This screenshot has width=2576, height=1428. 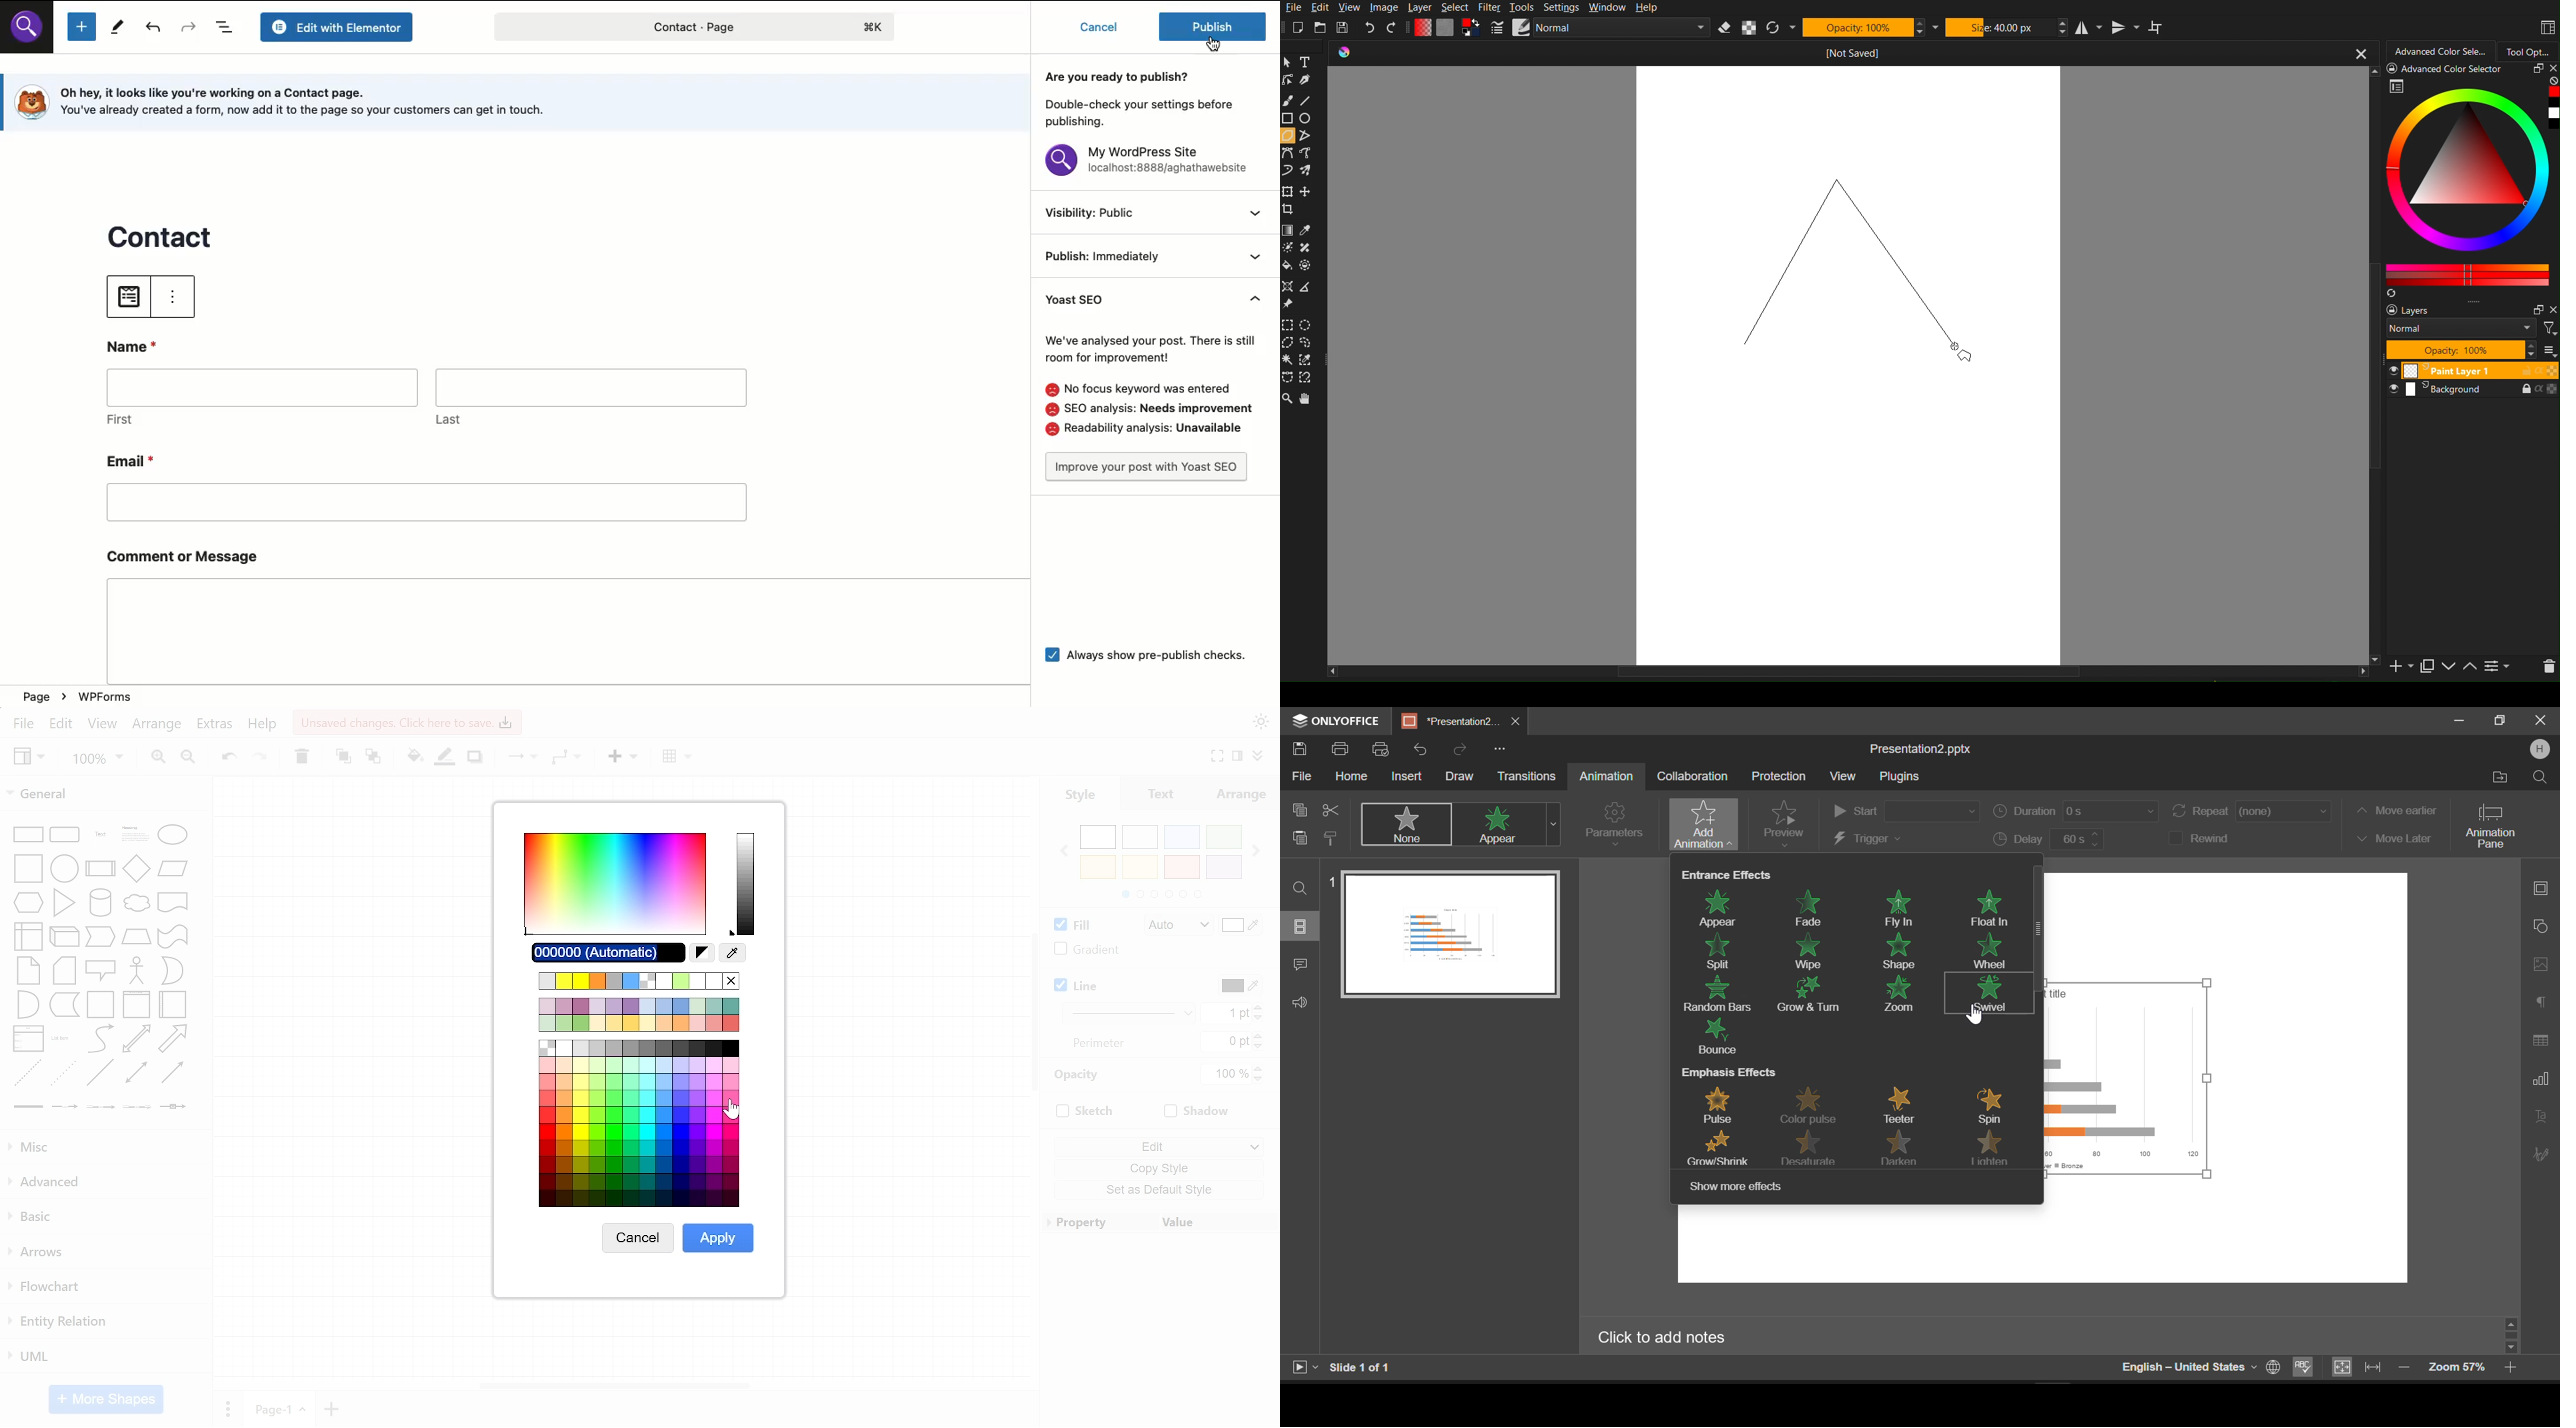 I want to click on transform a layer or a selection, so click(x=1288, y=190).